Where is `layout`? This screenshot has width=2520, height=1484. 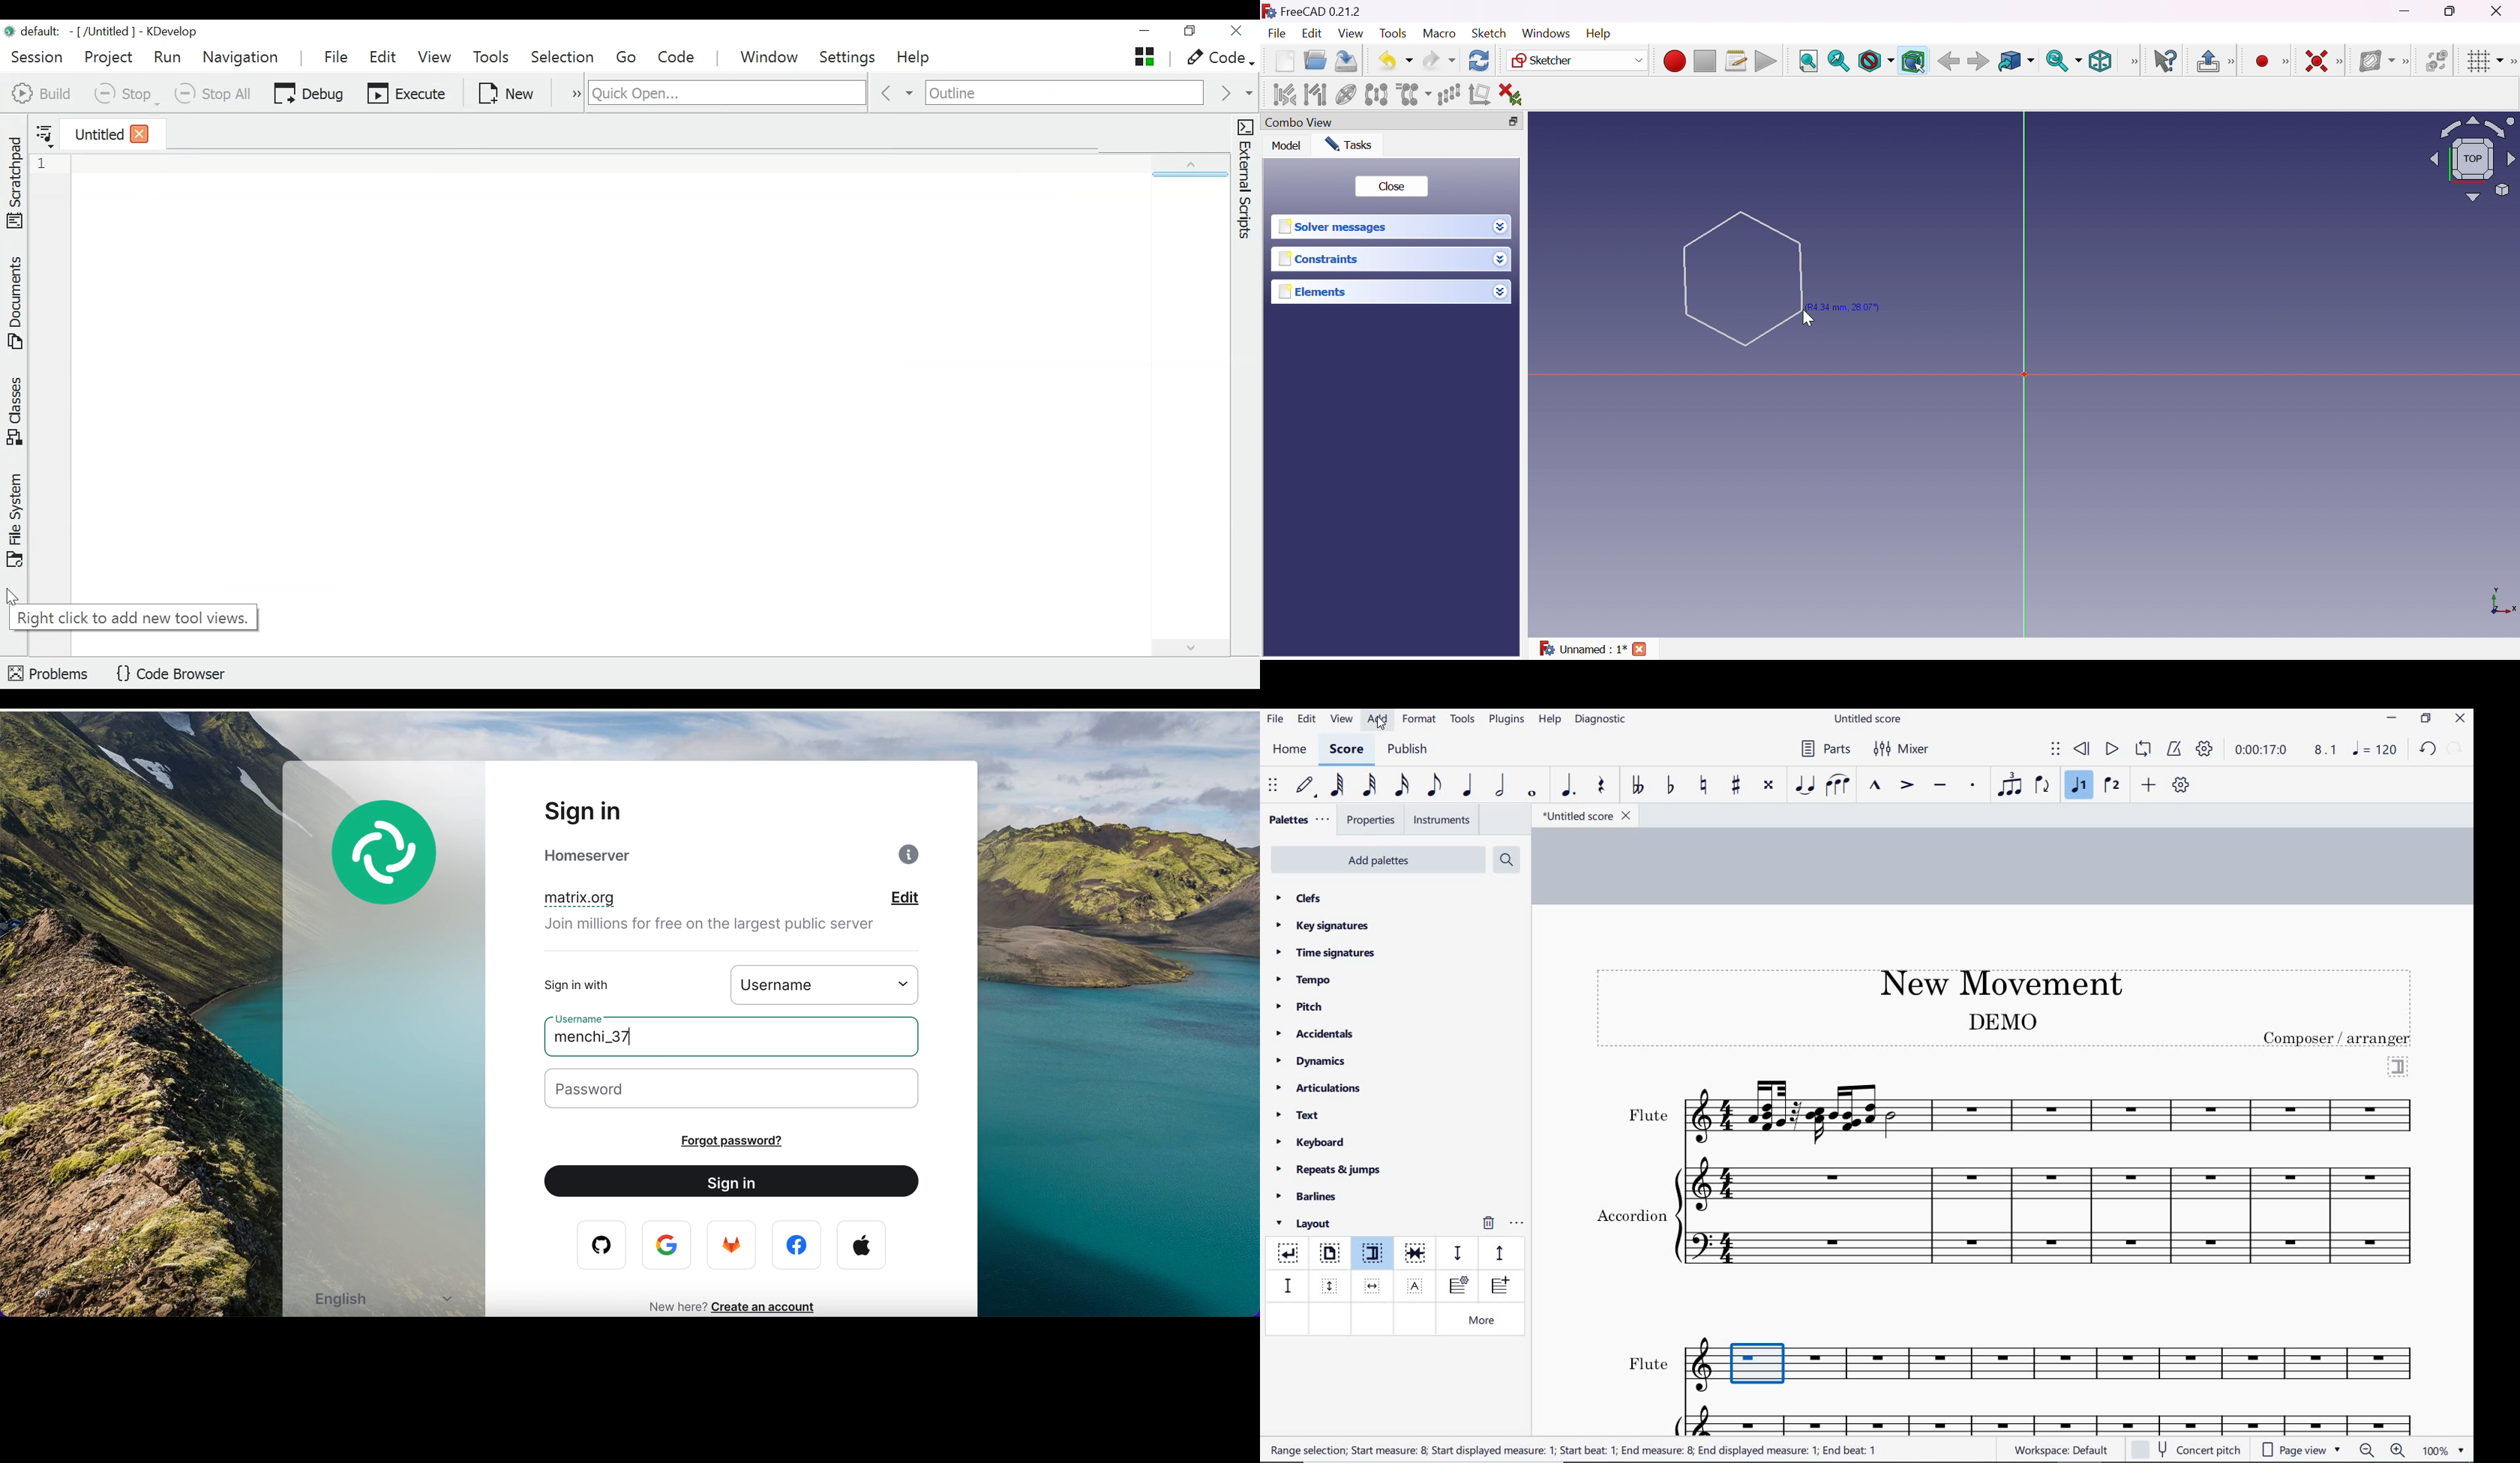 layout is located at coordinates (1306, 1224).